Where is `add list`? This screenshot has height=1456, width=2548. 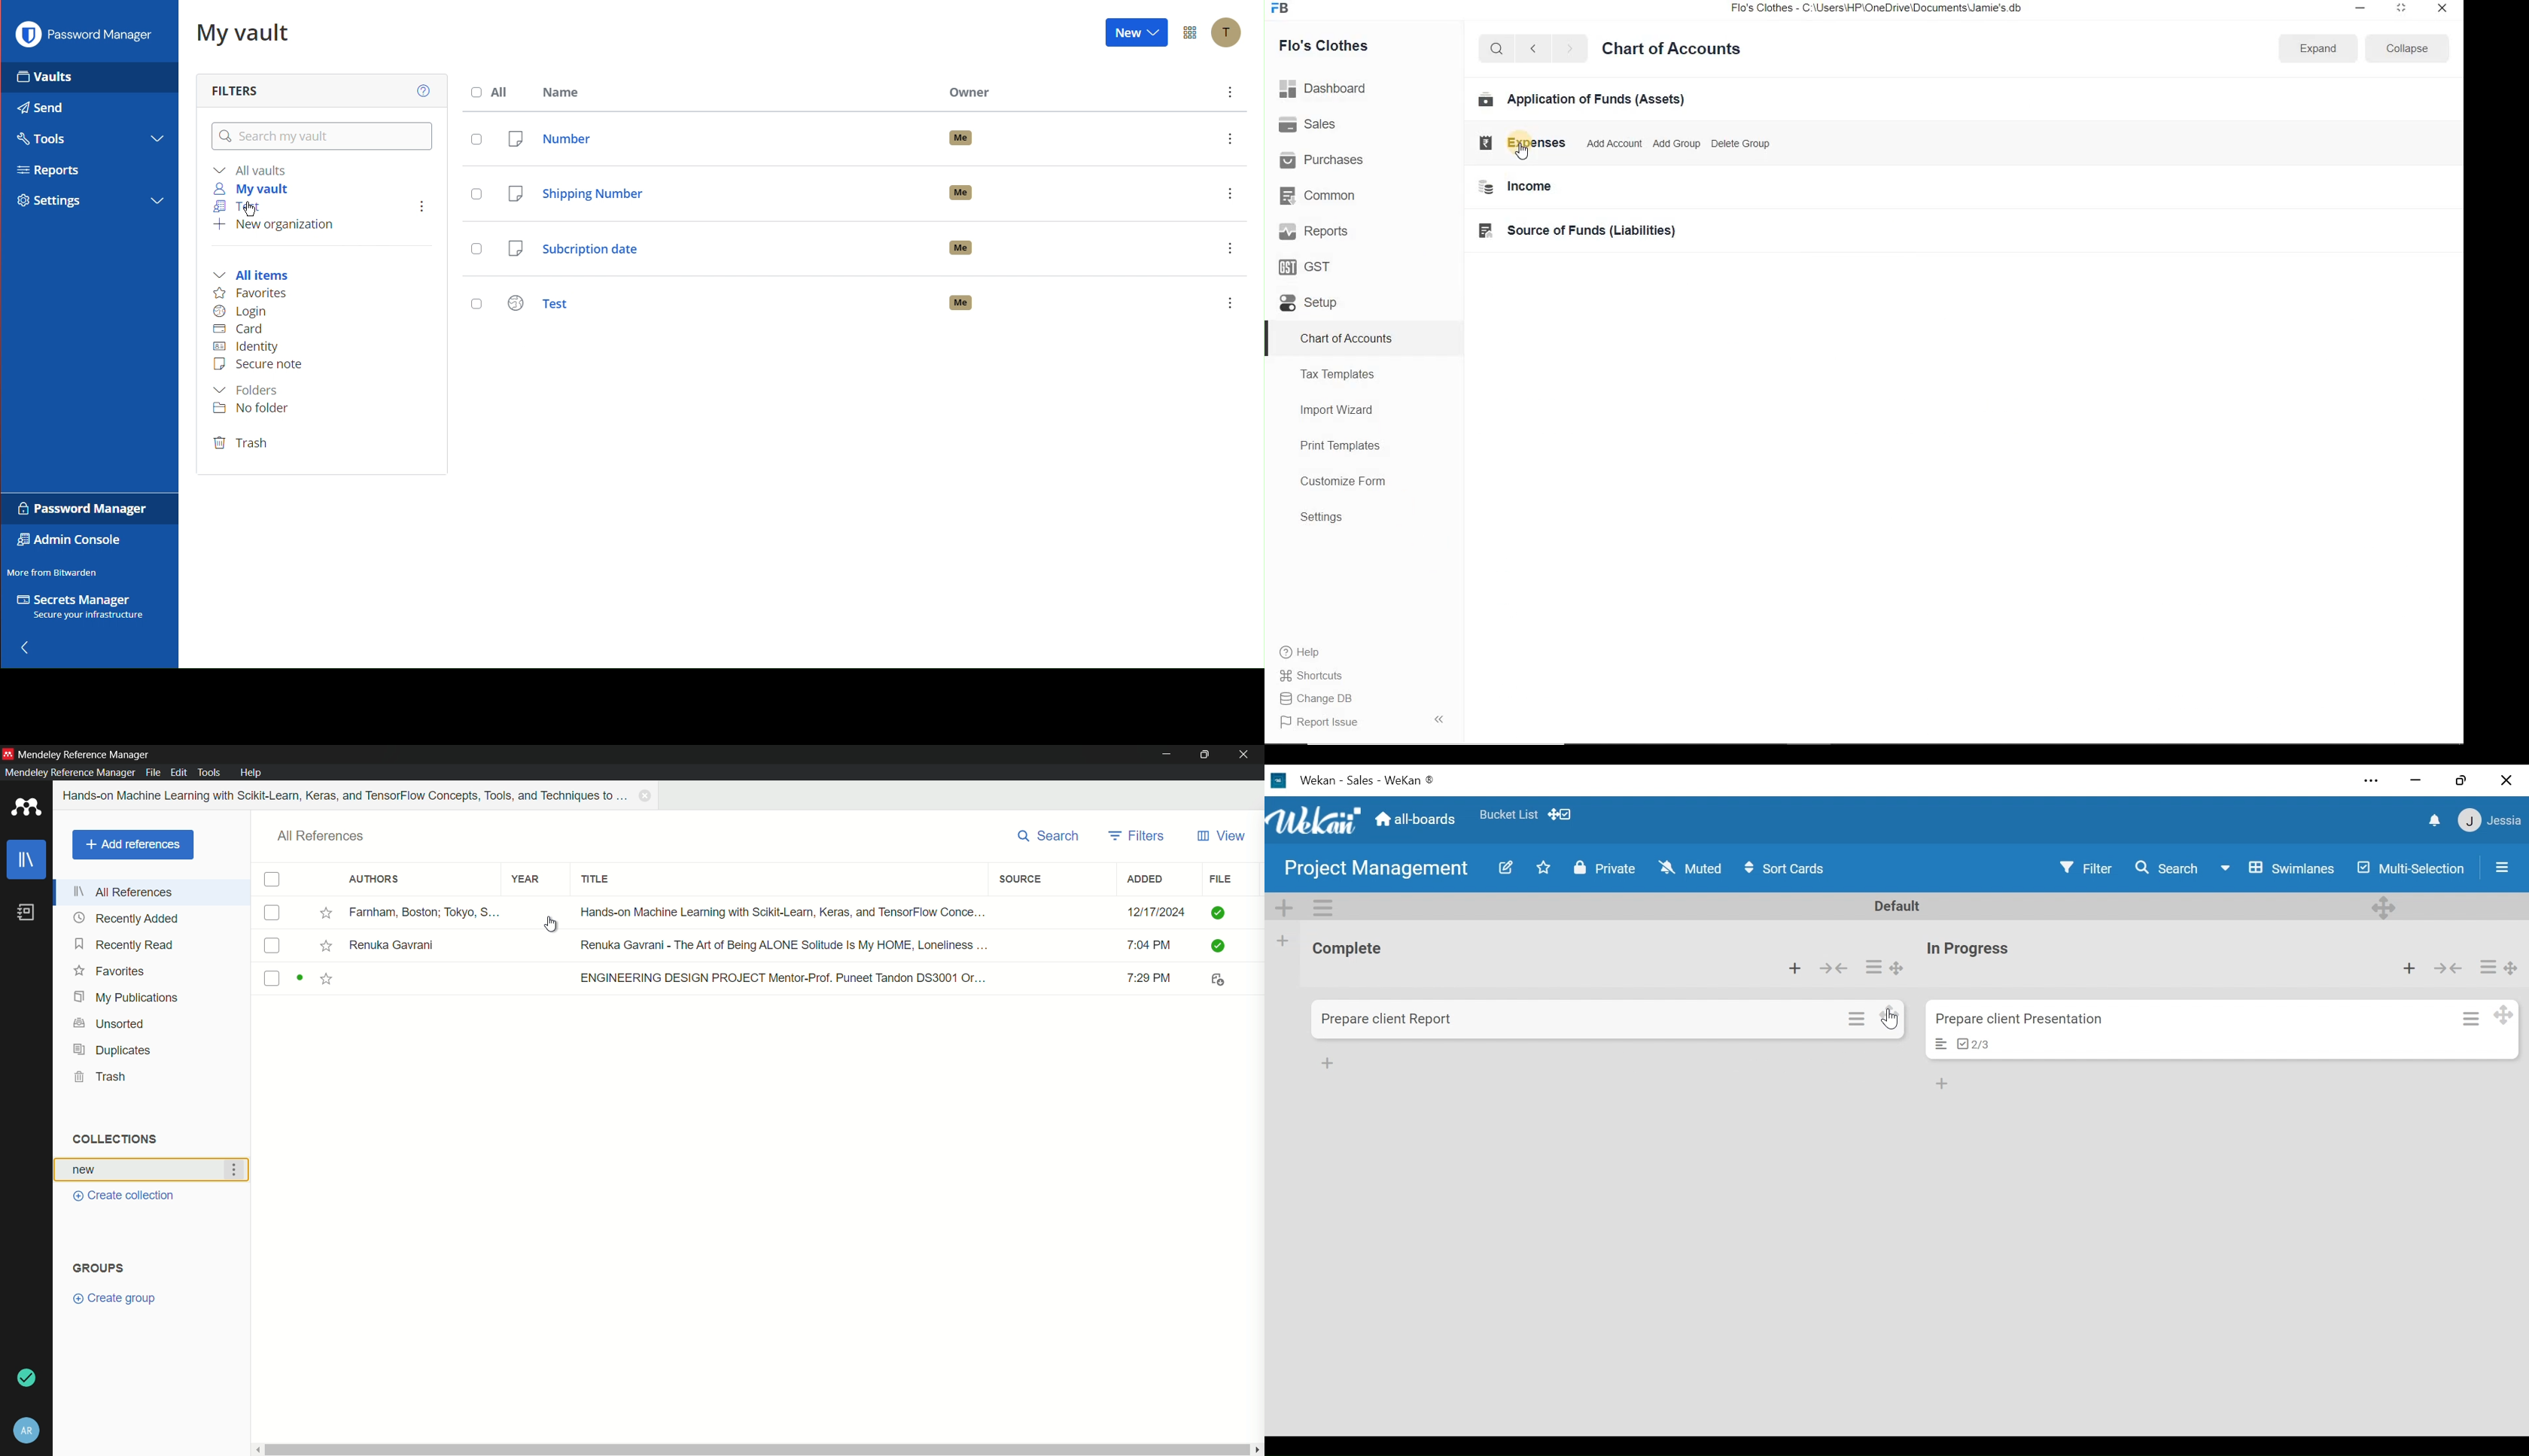
add list is located at coordinates (1944, 1083).